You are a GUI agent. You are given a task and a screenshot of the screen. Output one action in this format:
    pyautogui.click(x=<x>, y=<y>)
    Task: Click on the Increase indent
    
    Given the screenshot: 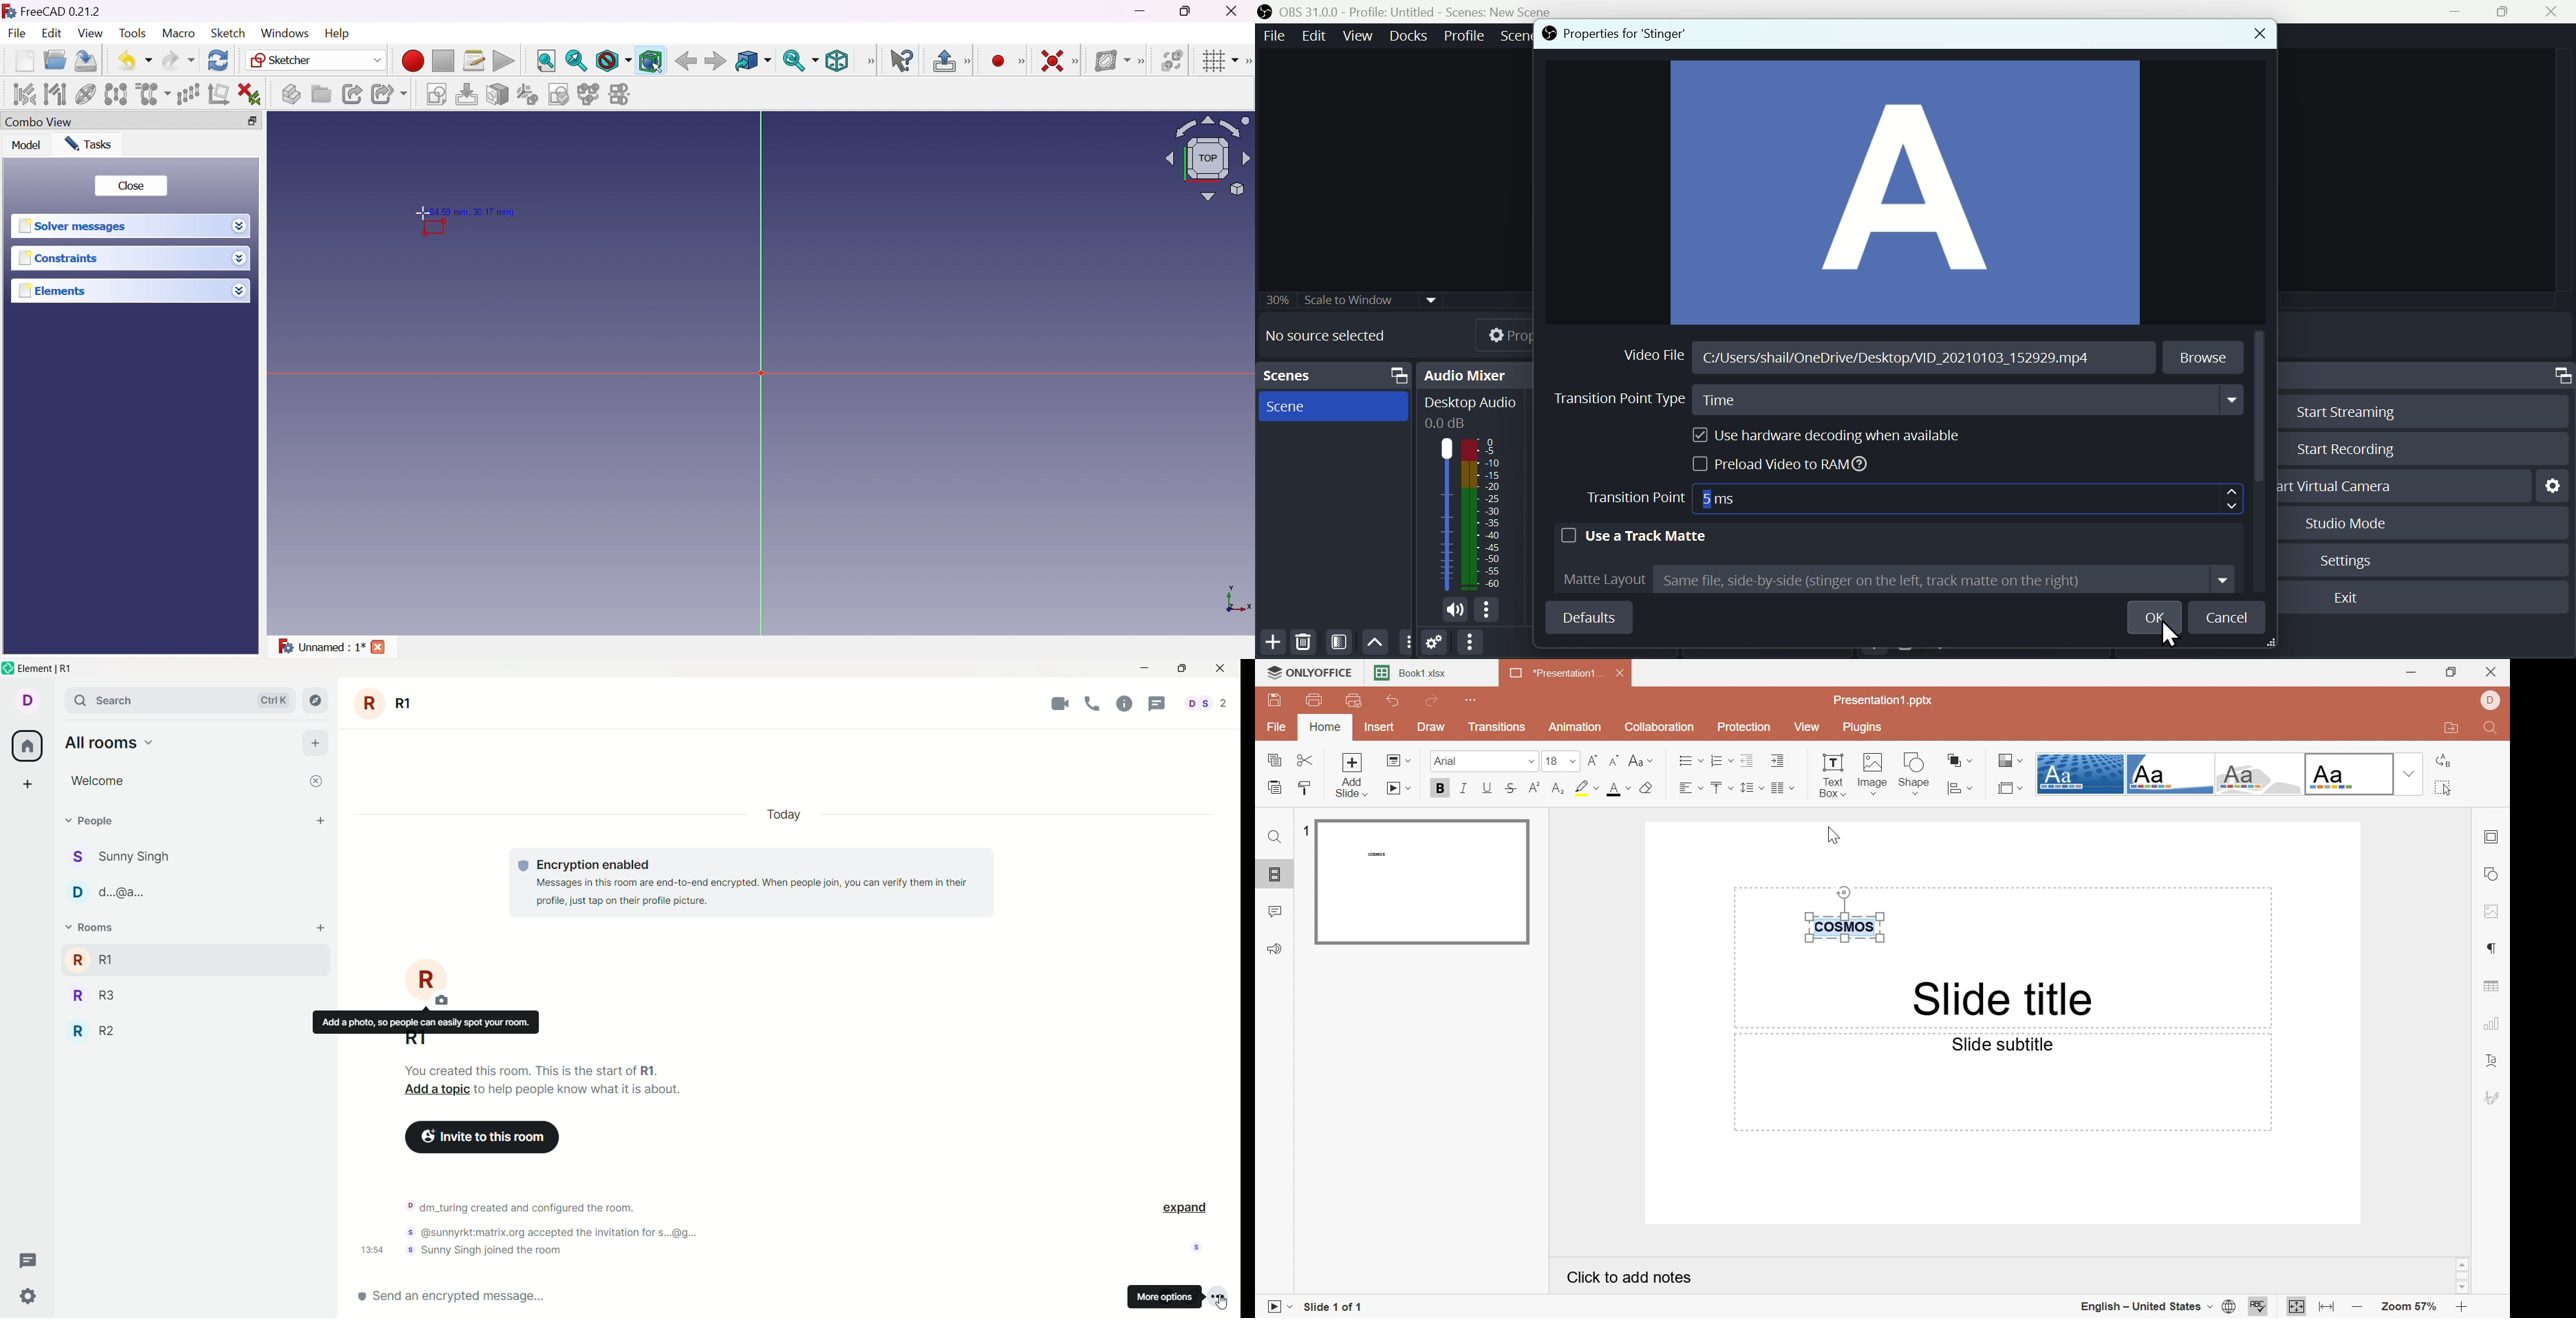 What is the action you would take?
    pyautogui.click(x=1775, y=760)
    